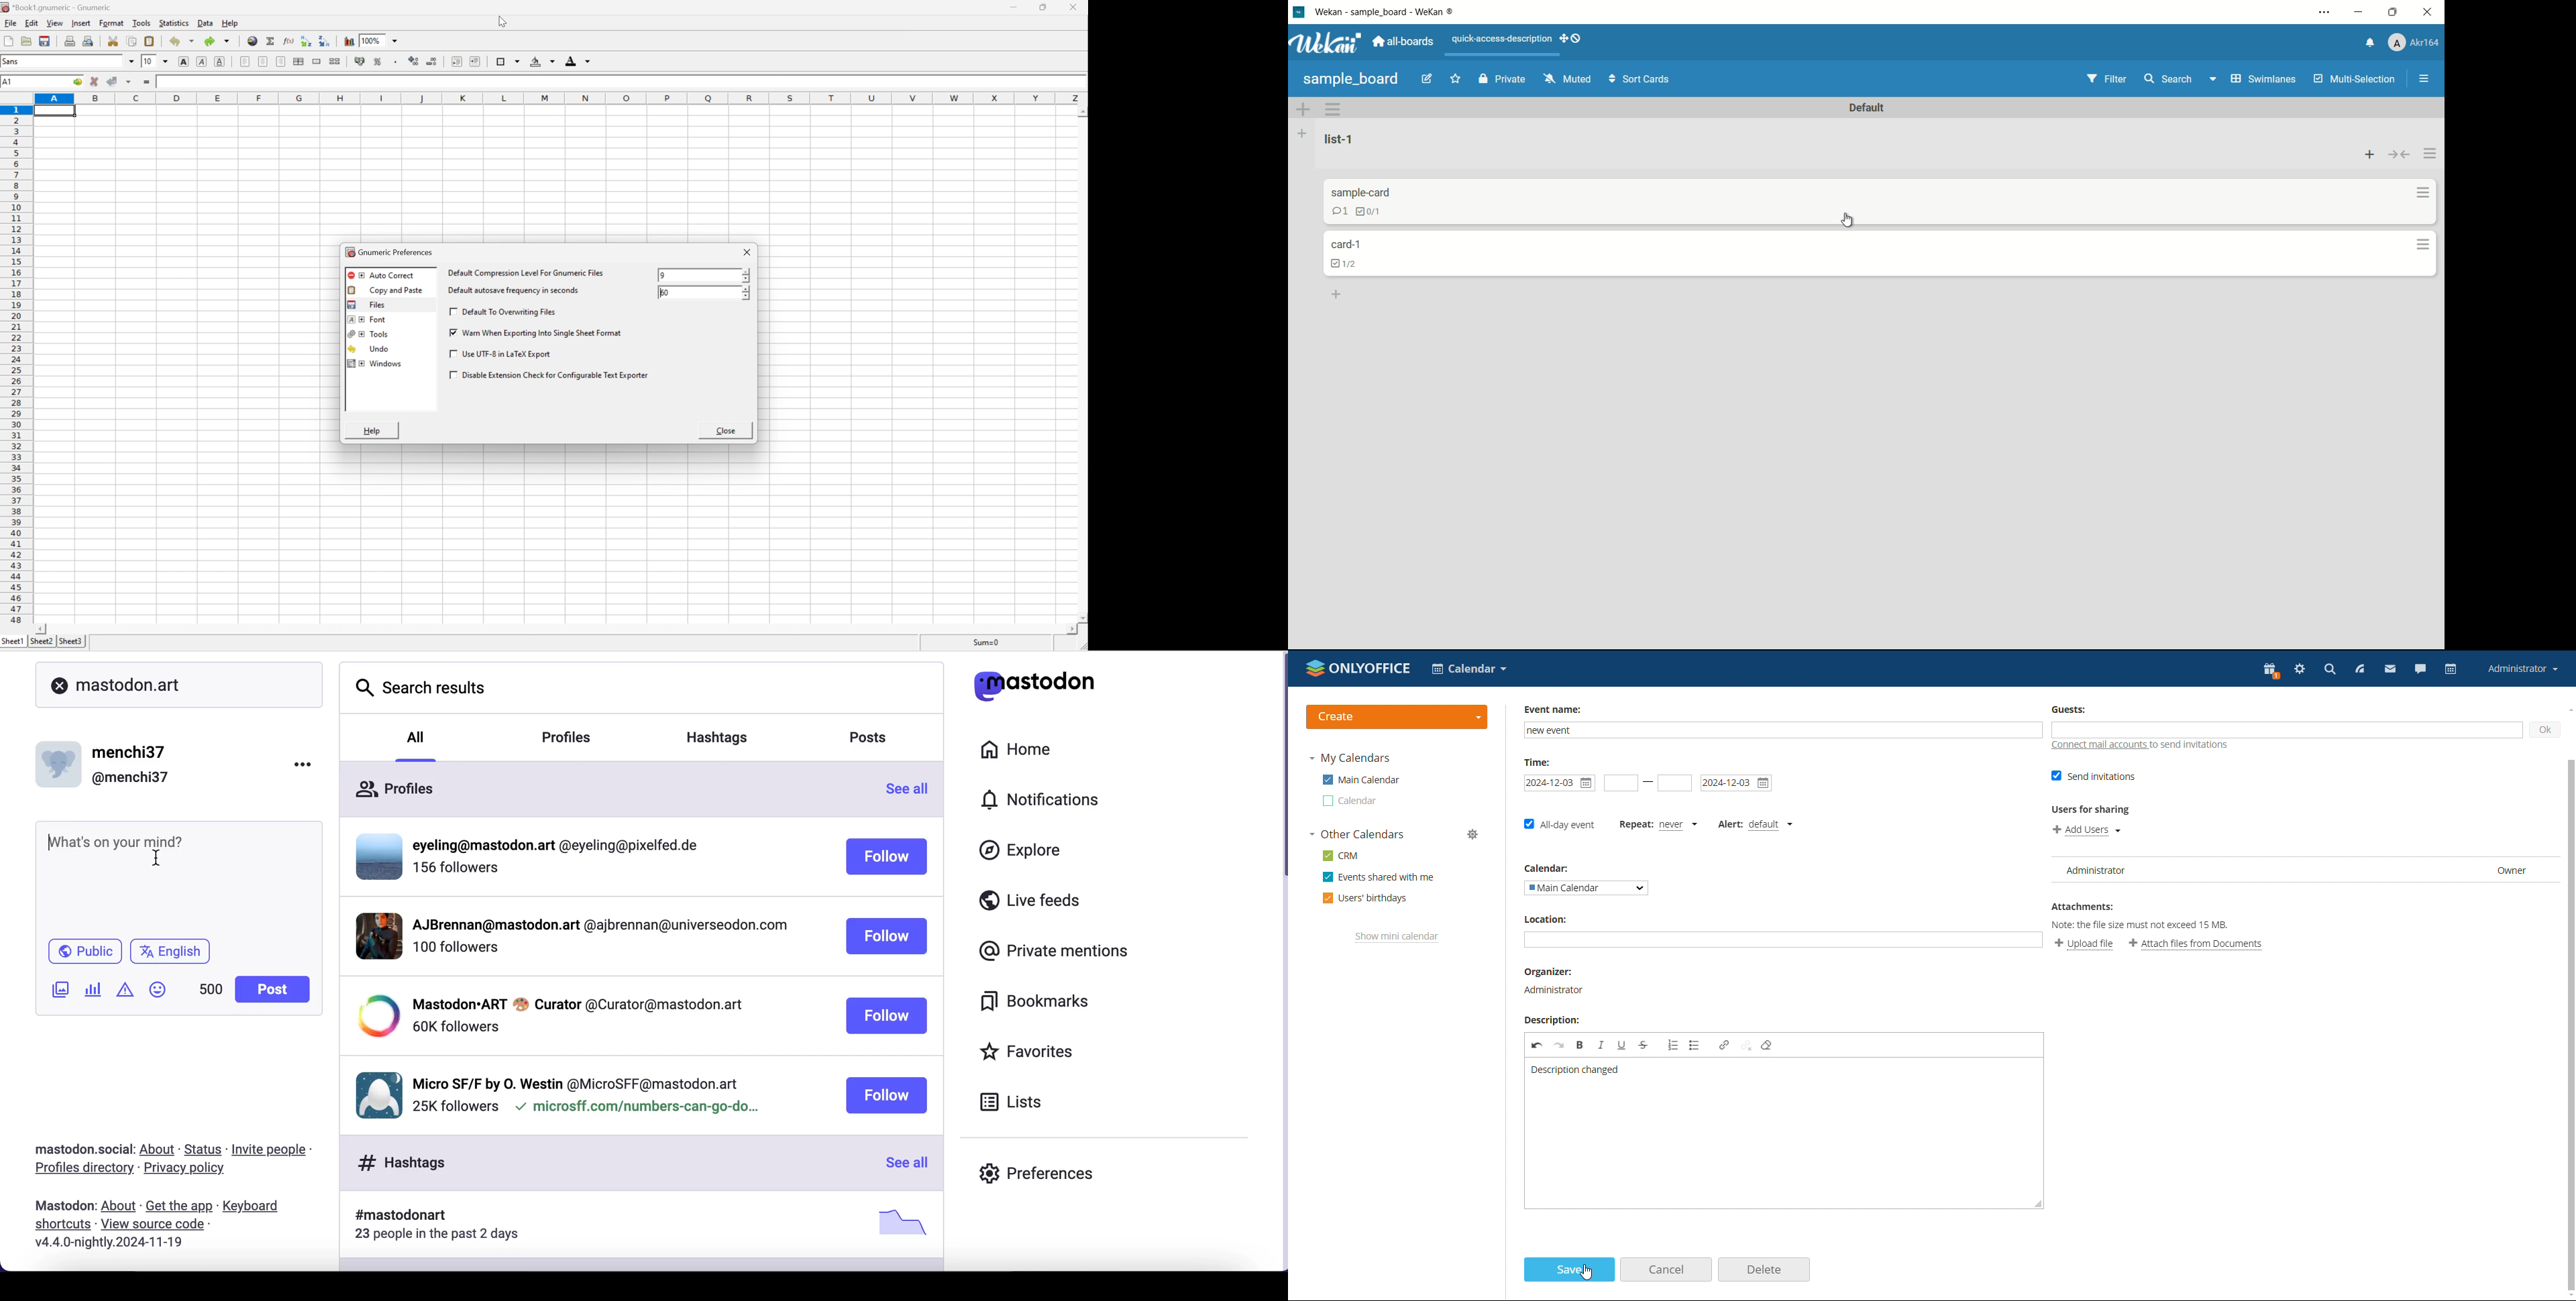  I want to click on posts, so click(864, 738).